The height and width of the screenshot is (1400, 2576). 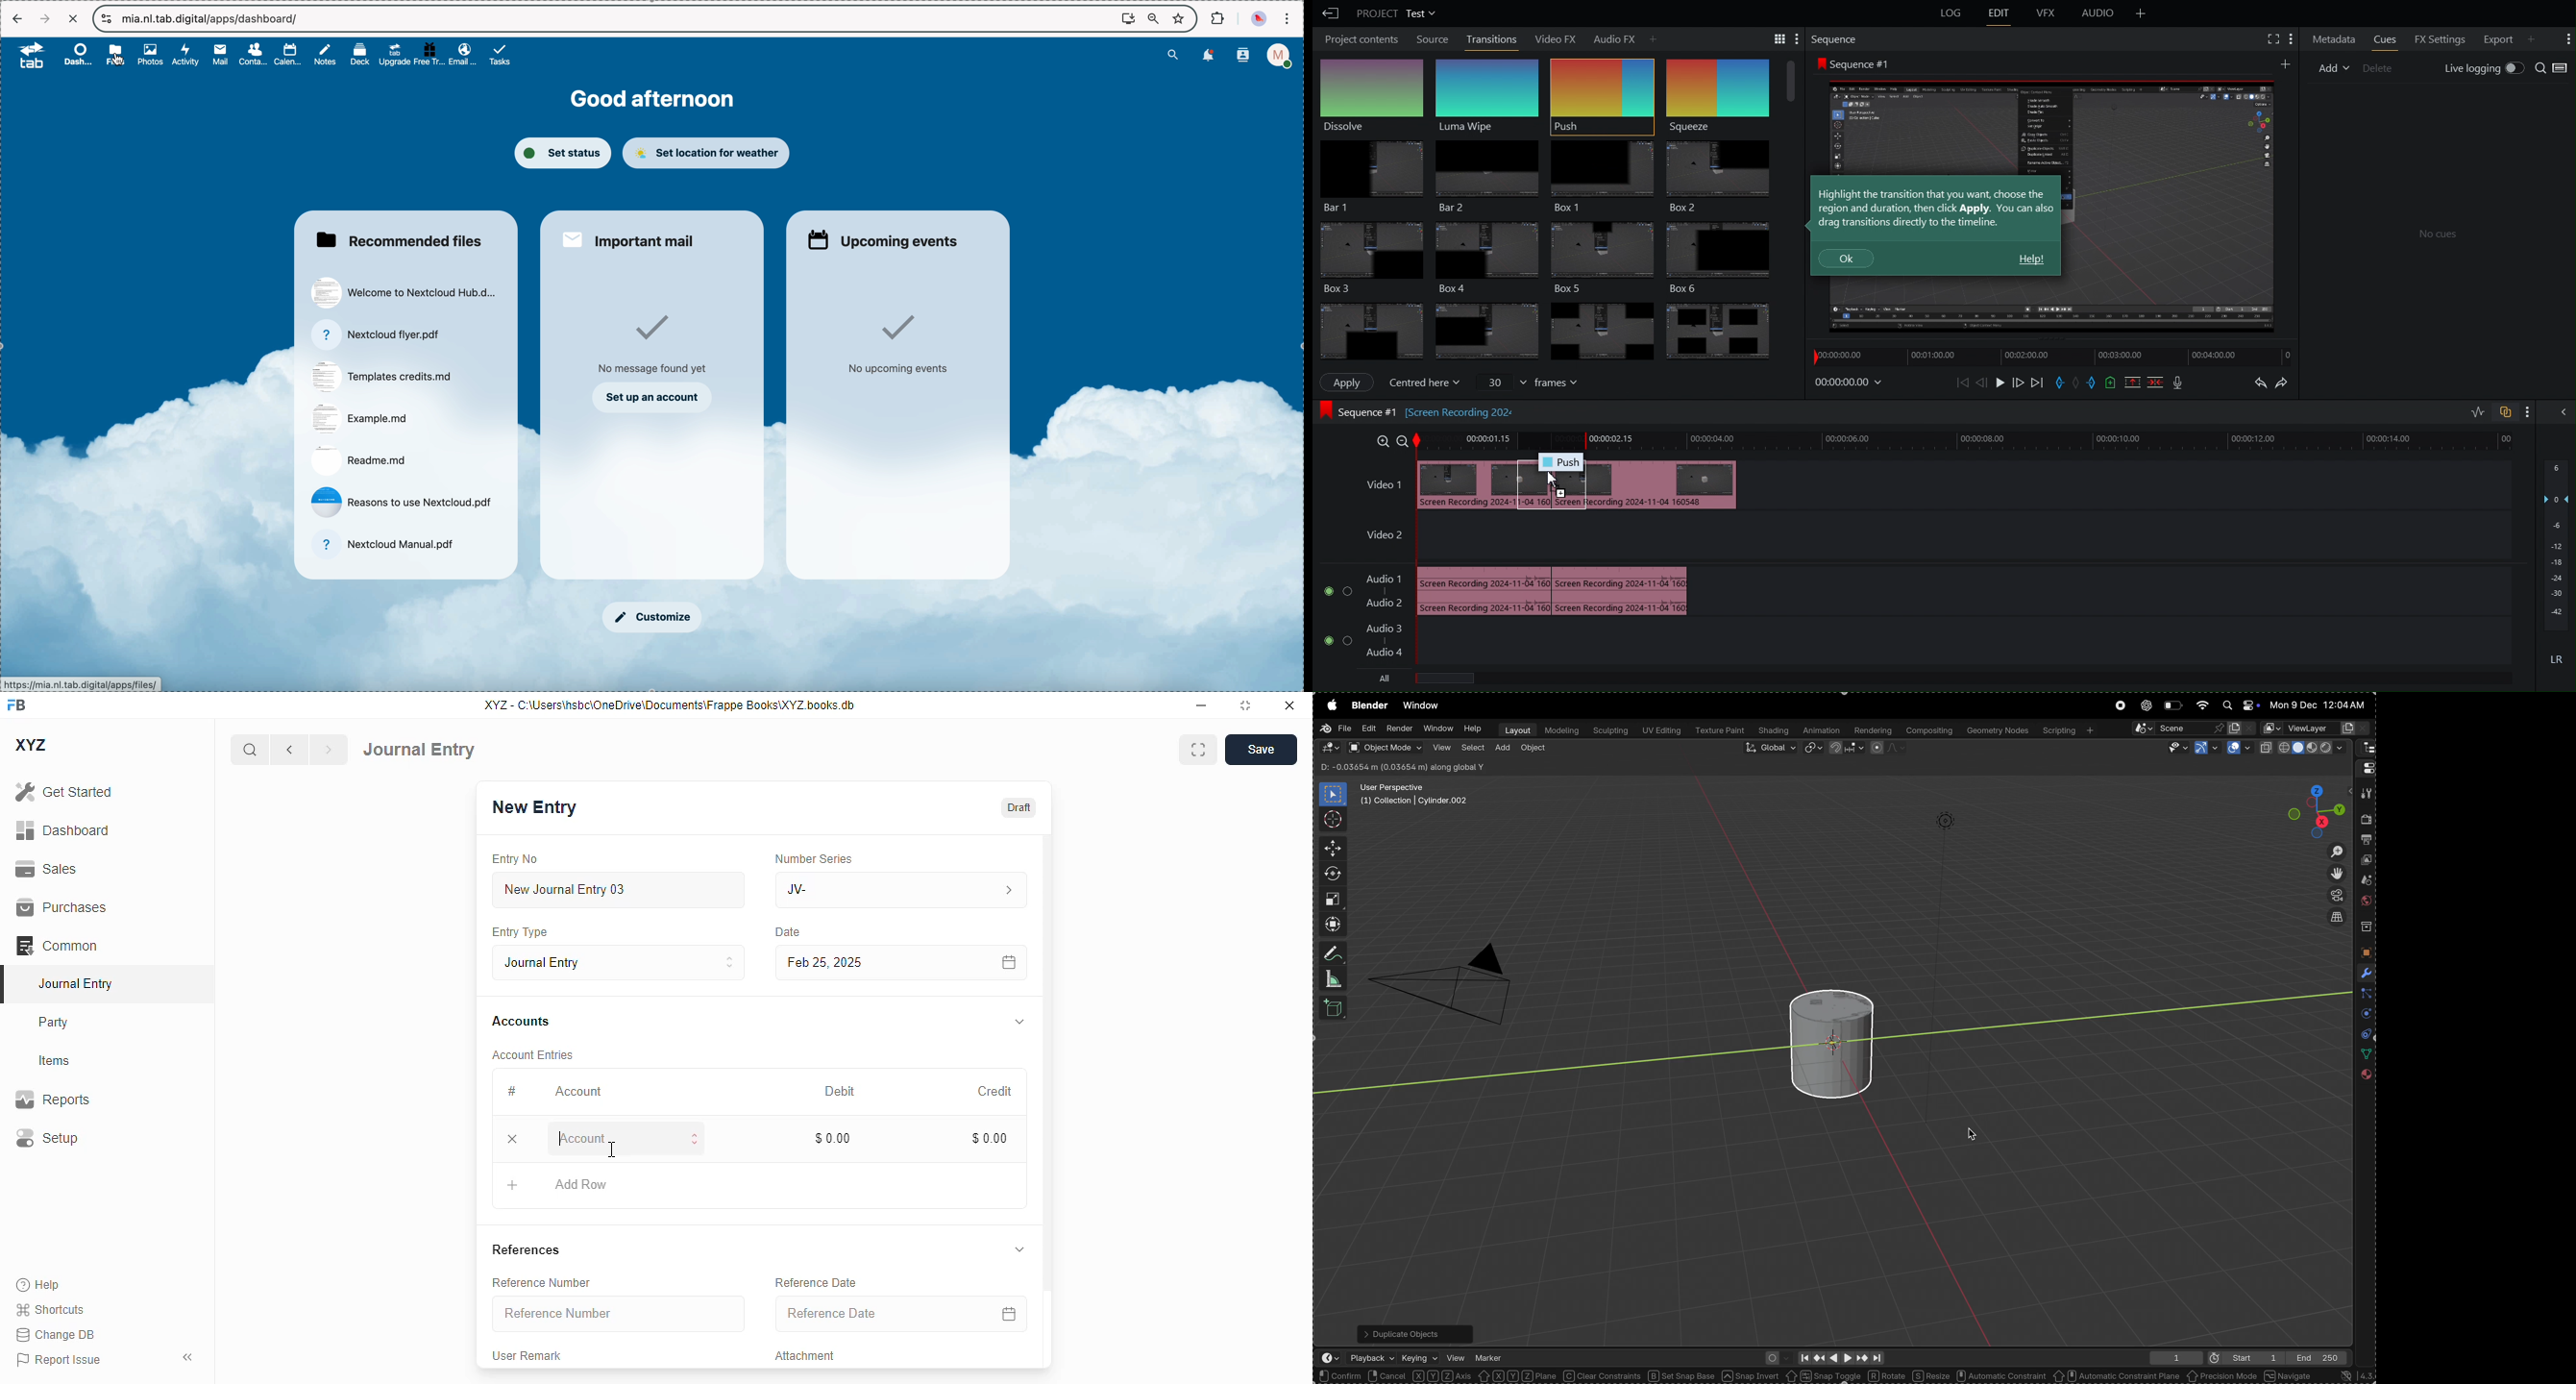 What do you see at coordinates (289, 750) in the screenshot?
I see `previous` at bounding box center [289, 750].